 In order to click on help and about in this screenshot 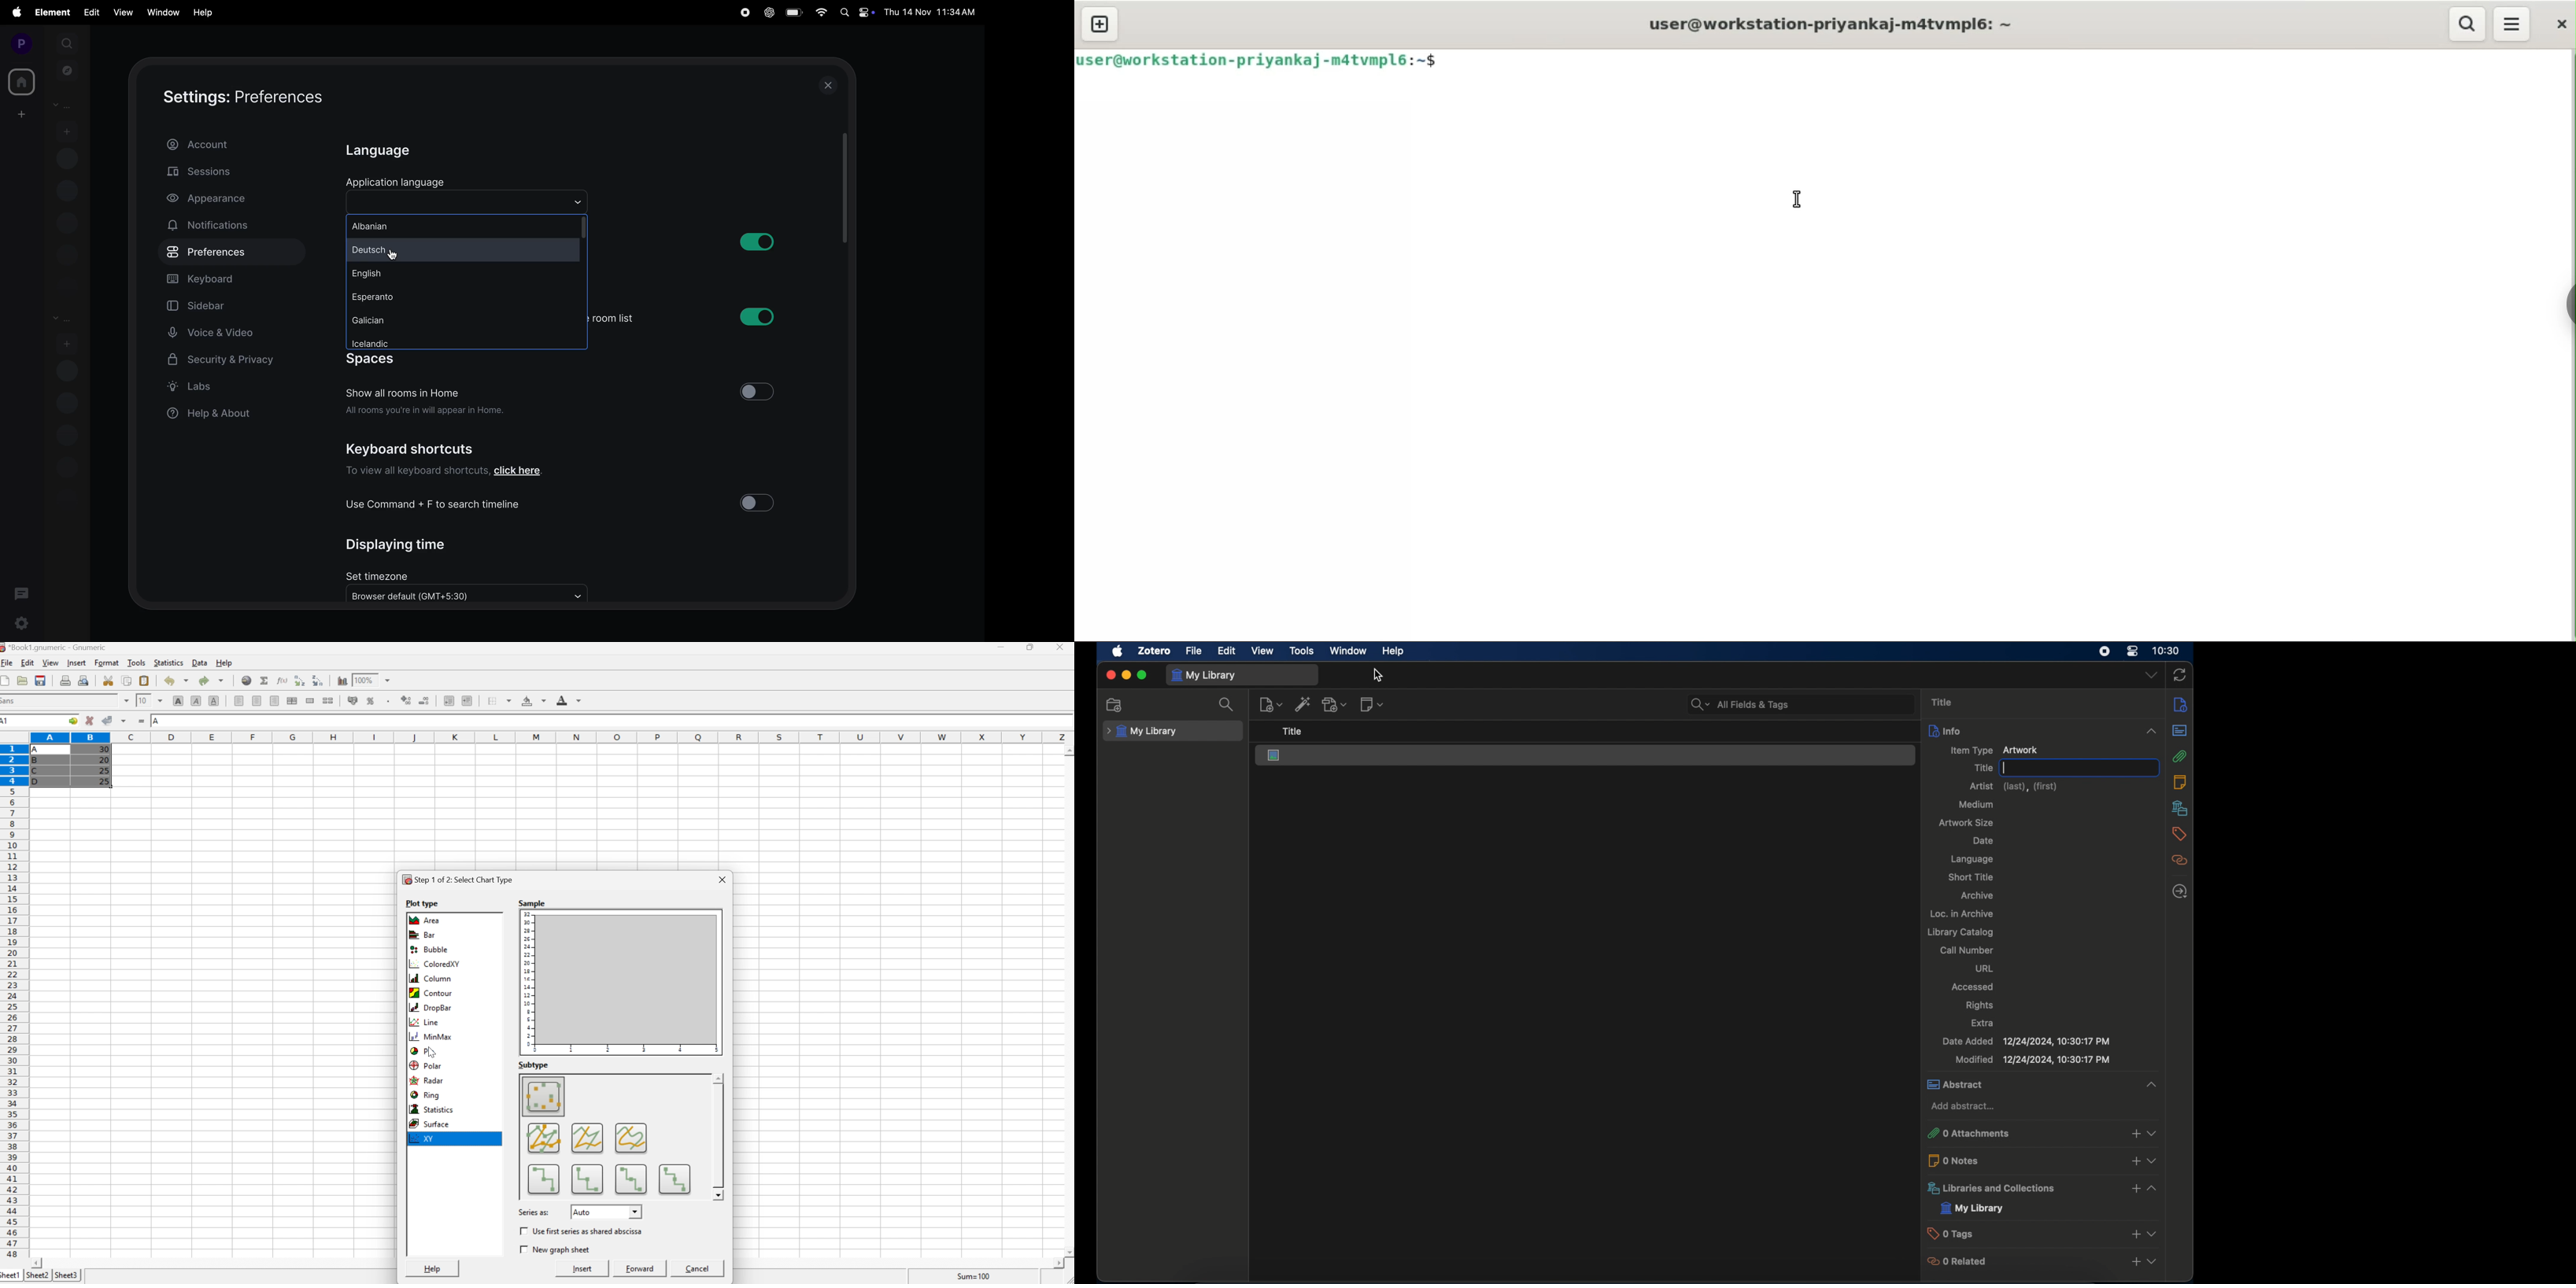, I will do `click(215, 415)`.